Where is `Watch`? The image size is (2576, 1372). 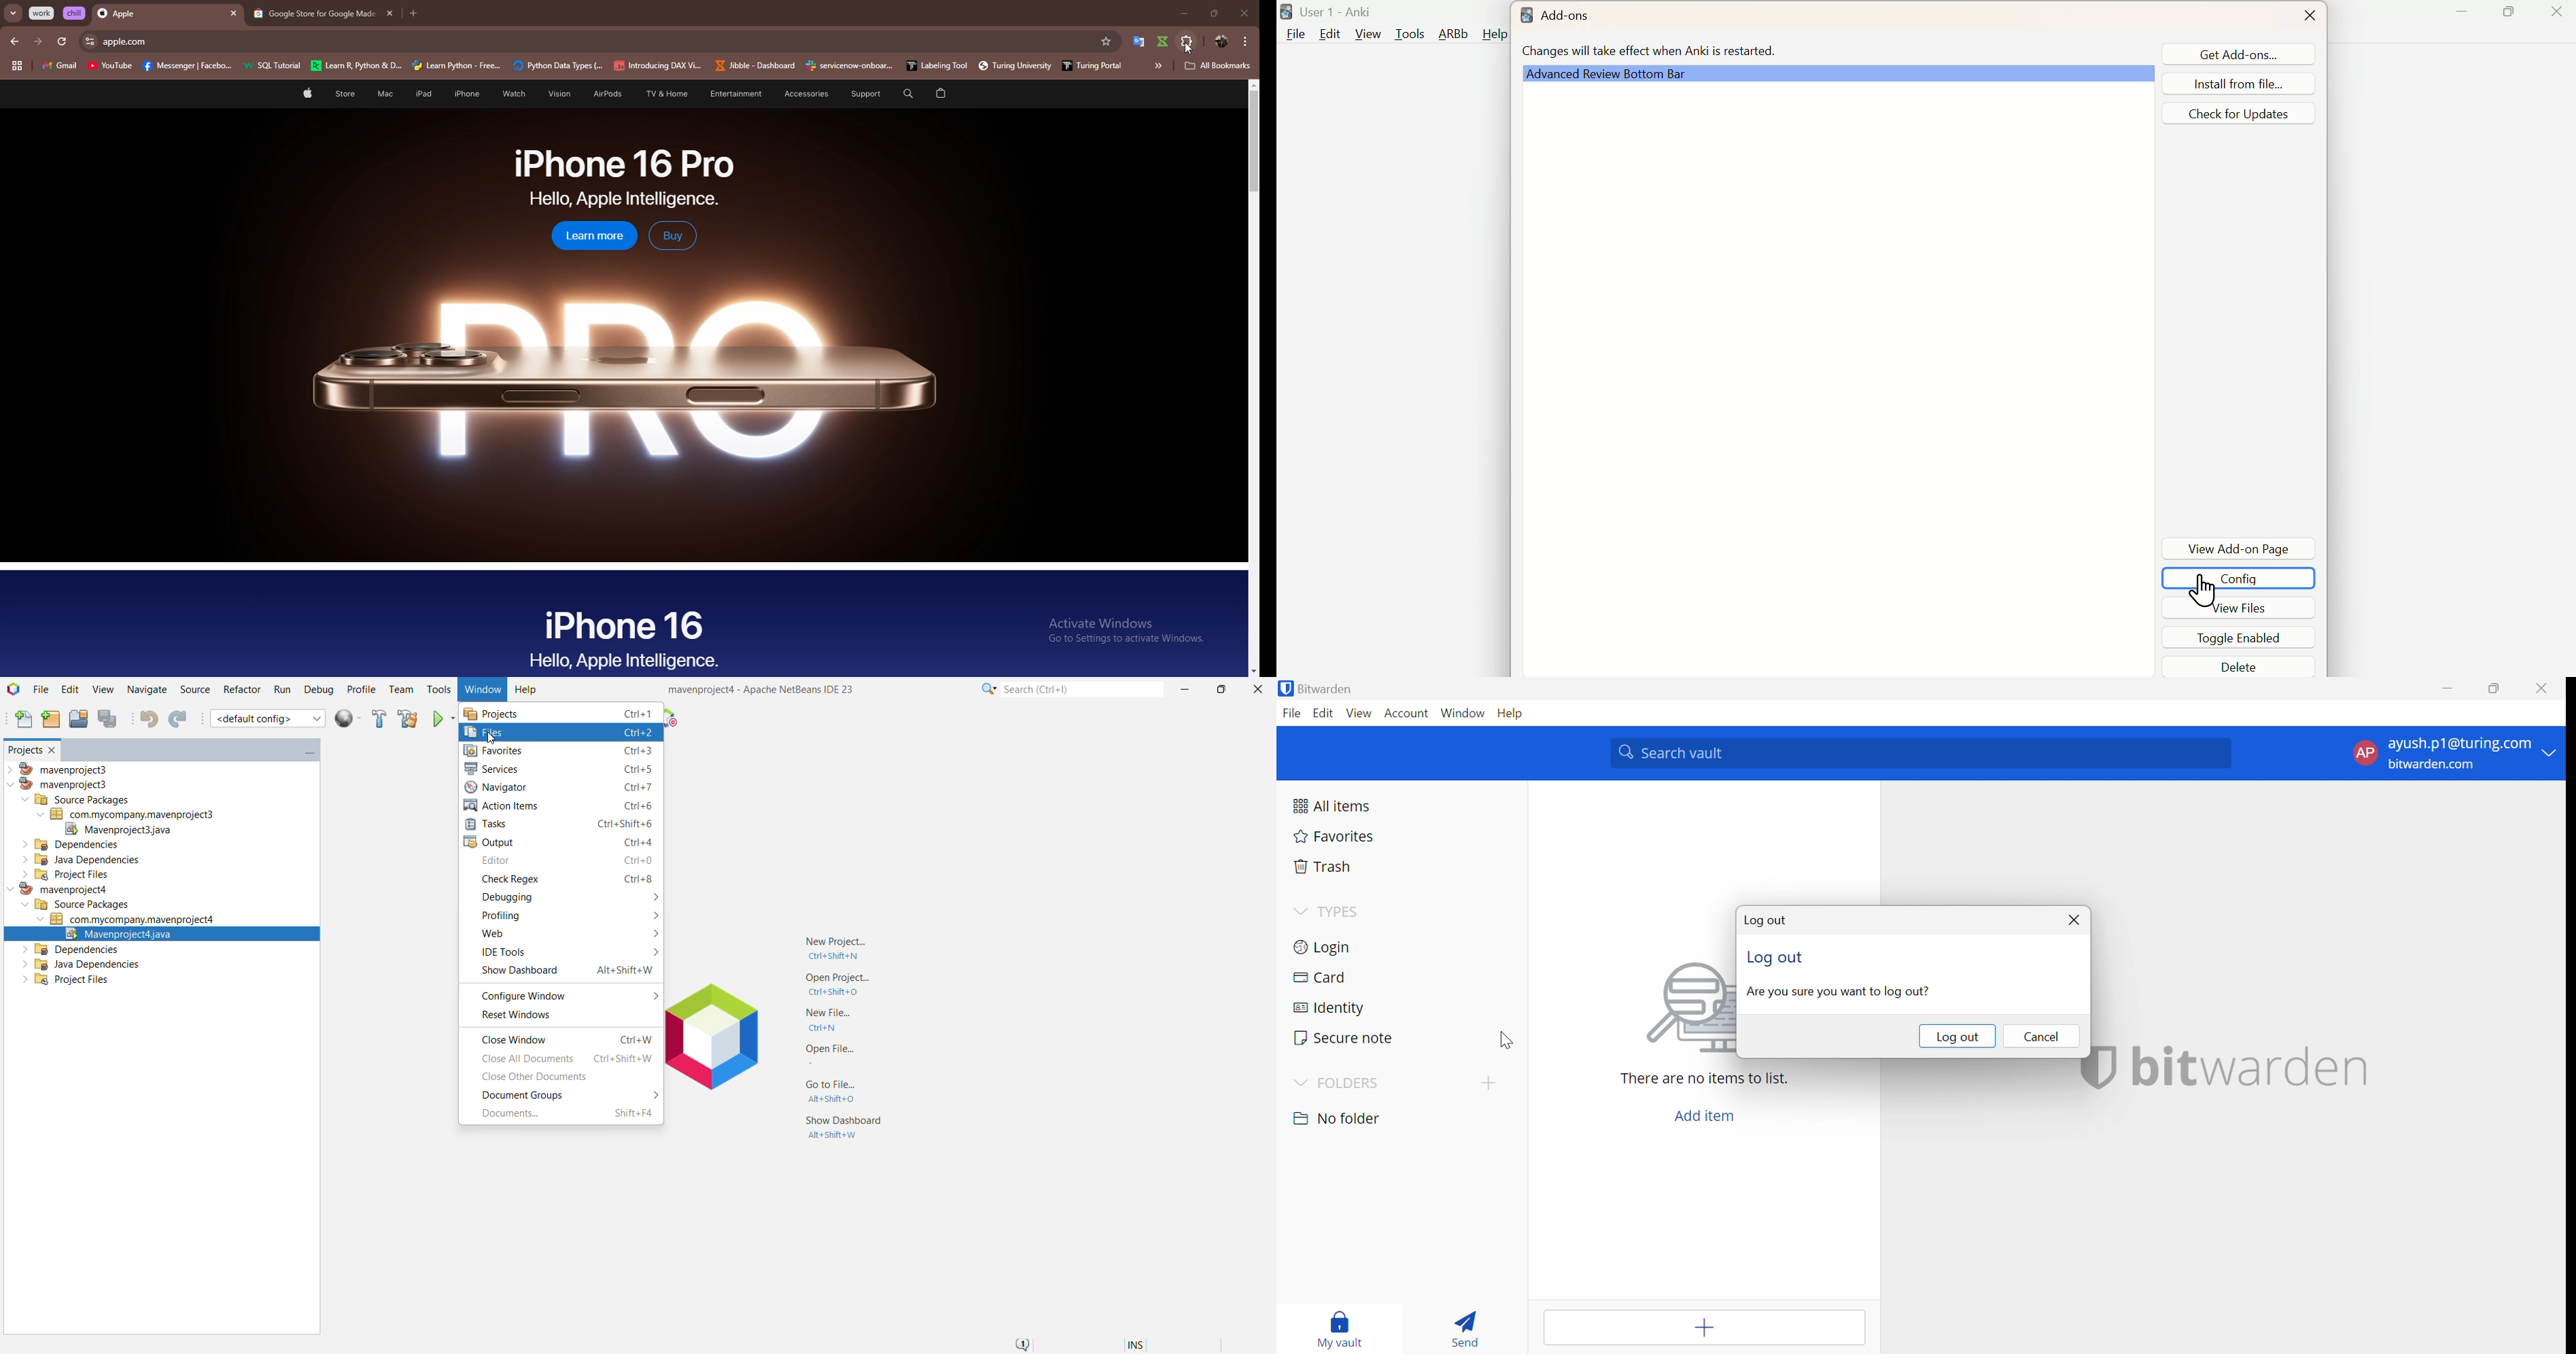
Watch is located at coordinates (512, 94).